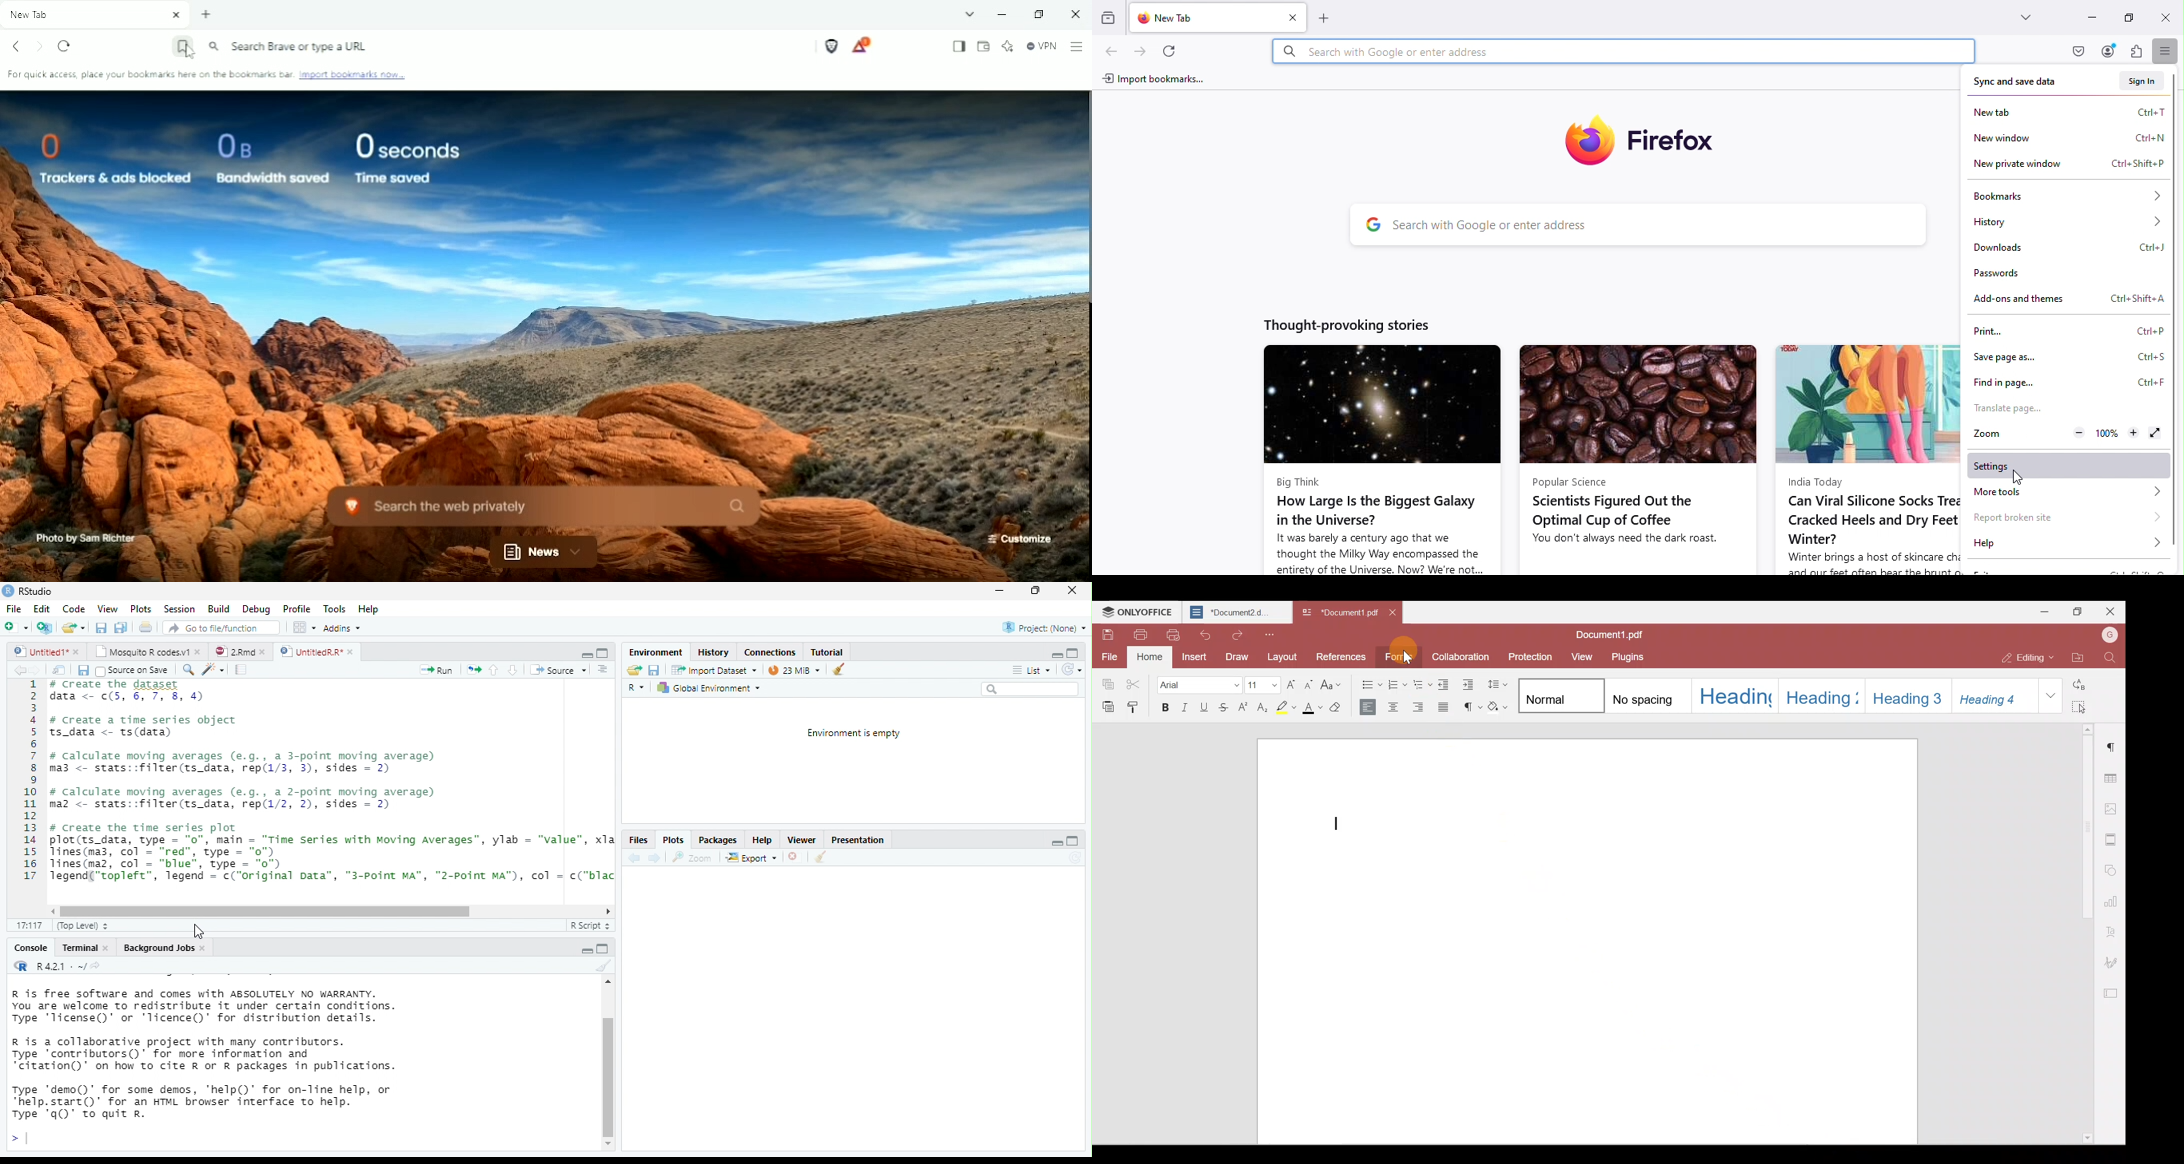  What do you see at coordinates (179, 608) in the screenshot?
I see `Session` at bounding box center [179, 608].